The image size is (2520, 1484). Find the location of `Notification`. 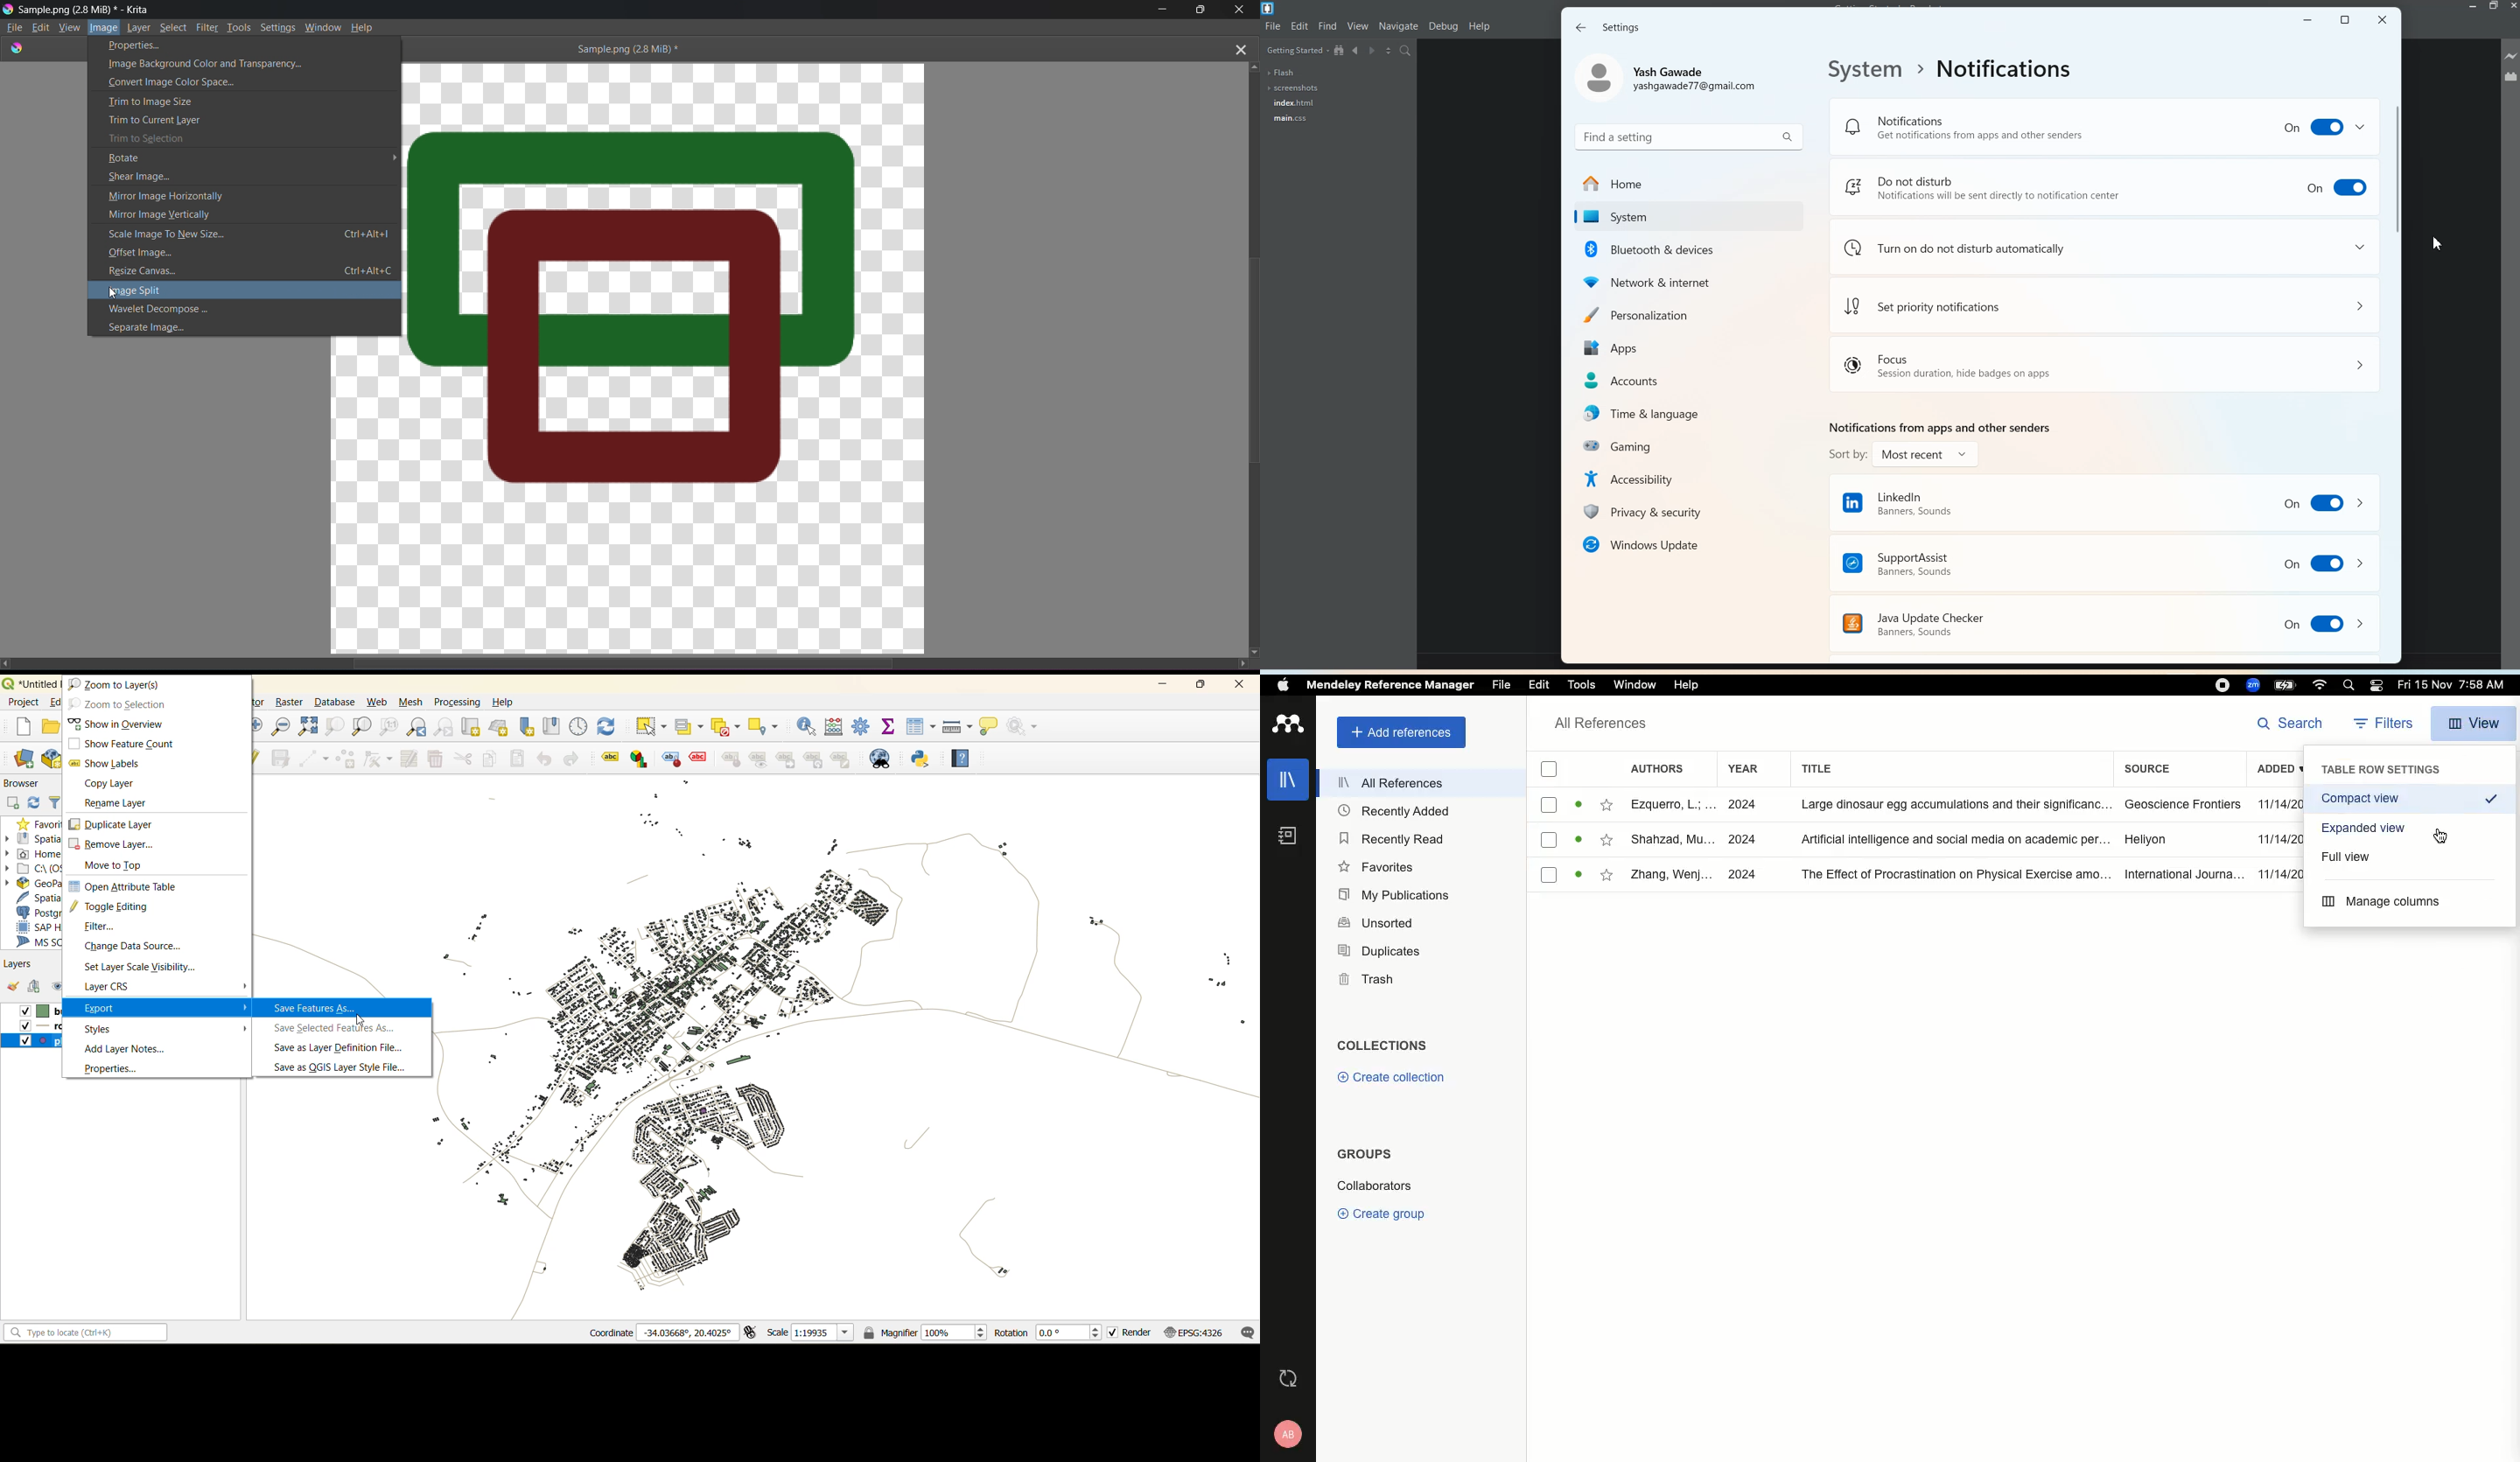

Notification is located at coordinates (2036, 127).